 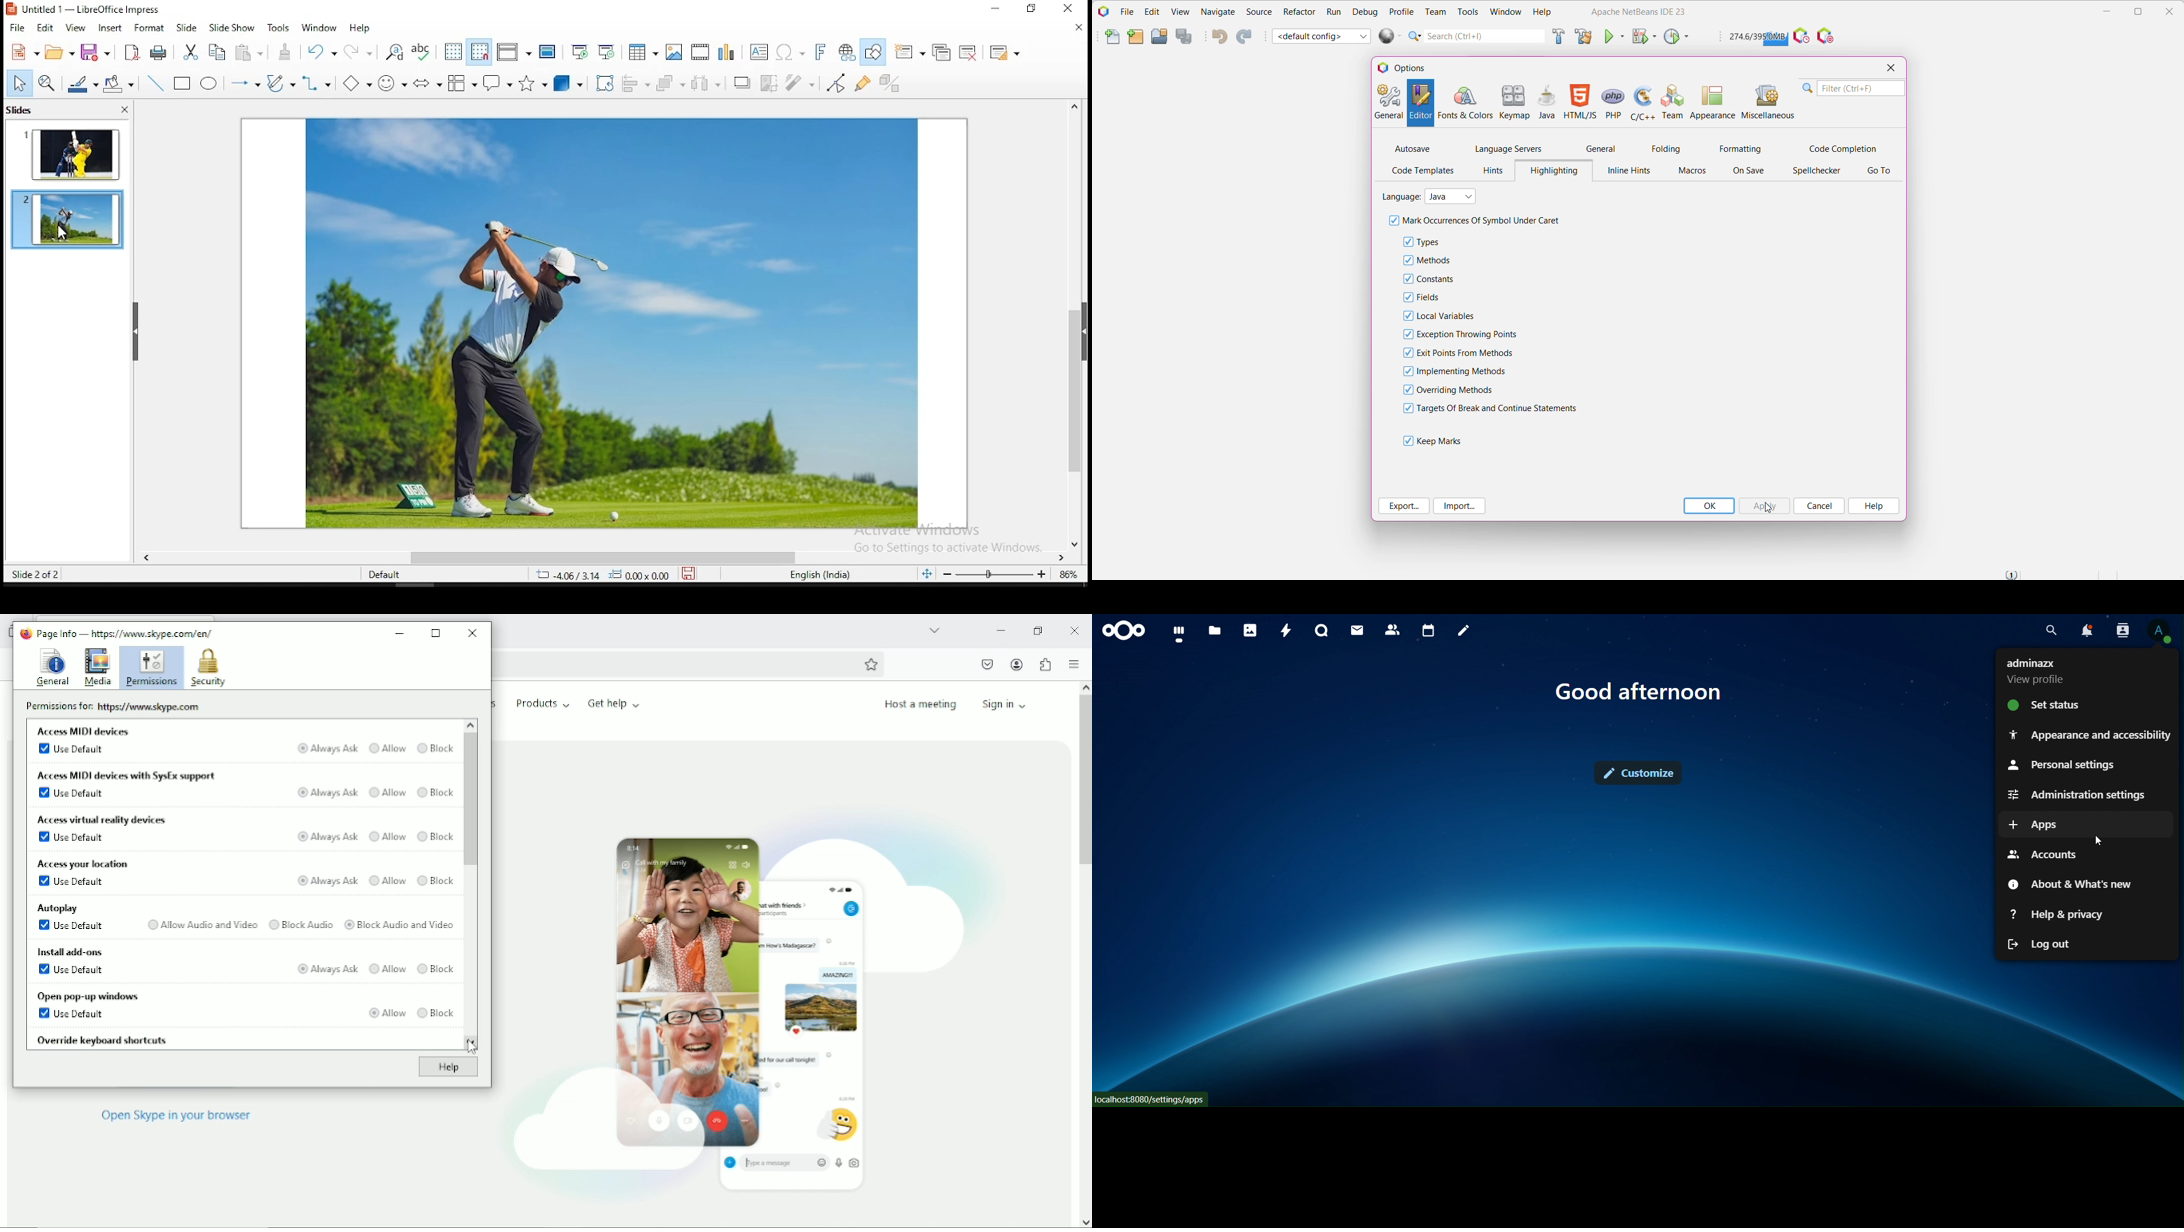 I want to click on PHP, so click(x=1612, y=102).